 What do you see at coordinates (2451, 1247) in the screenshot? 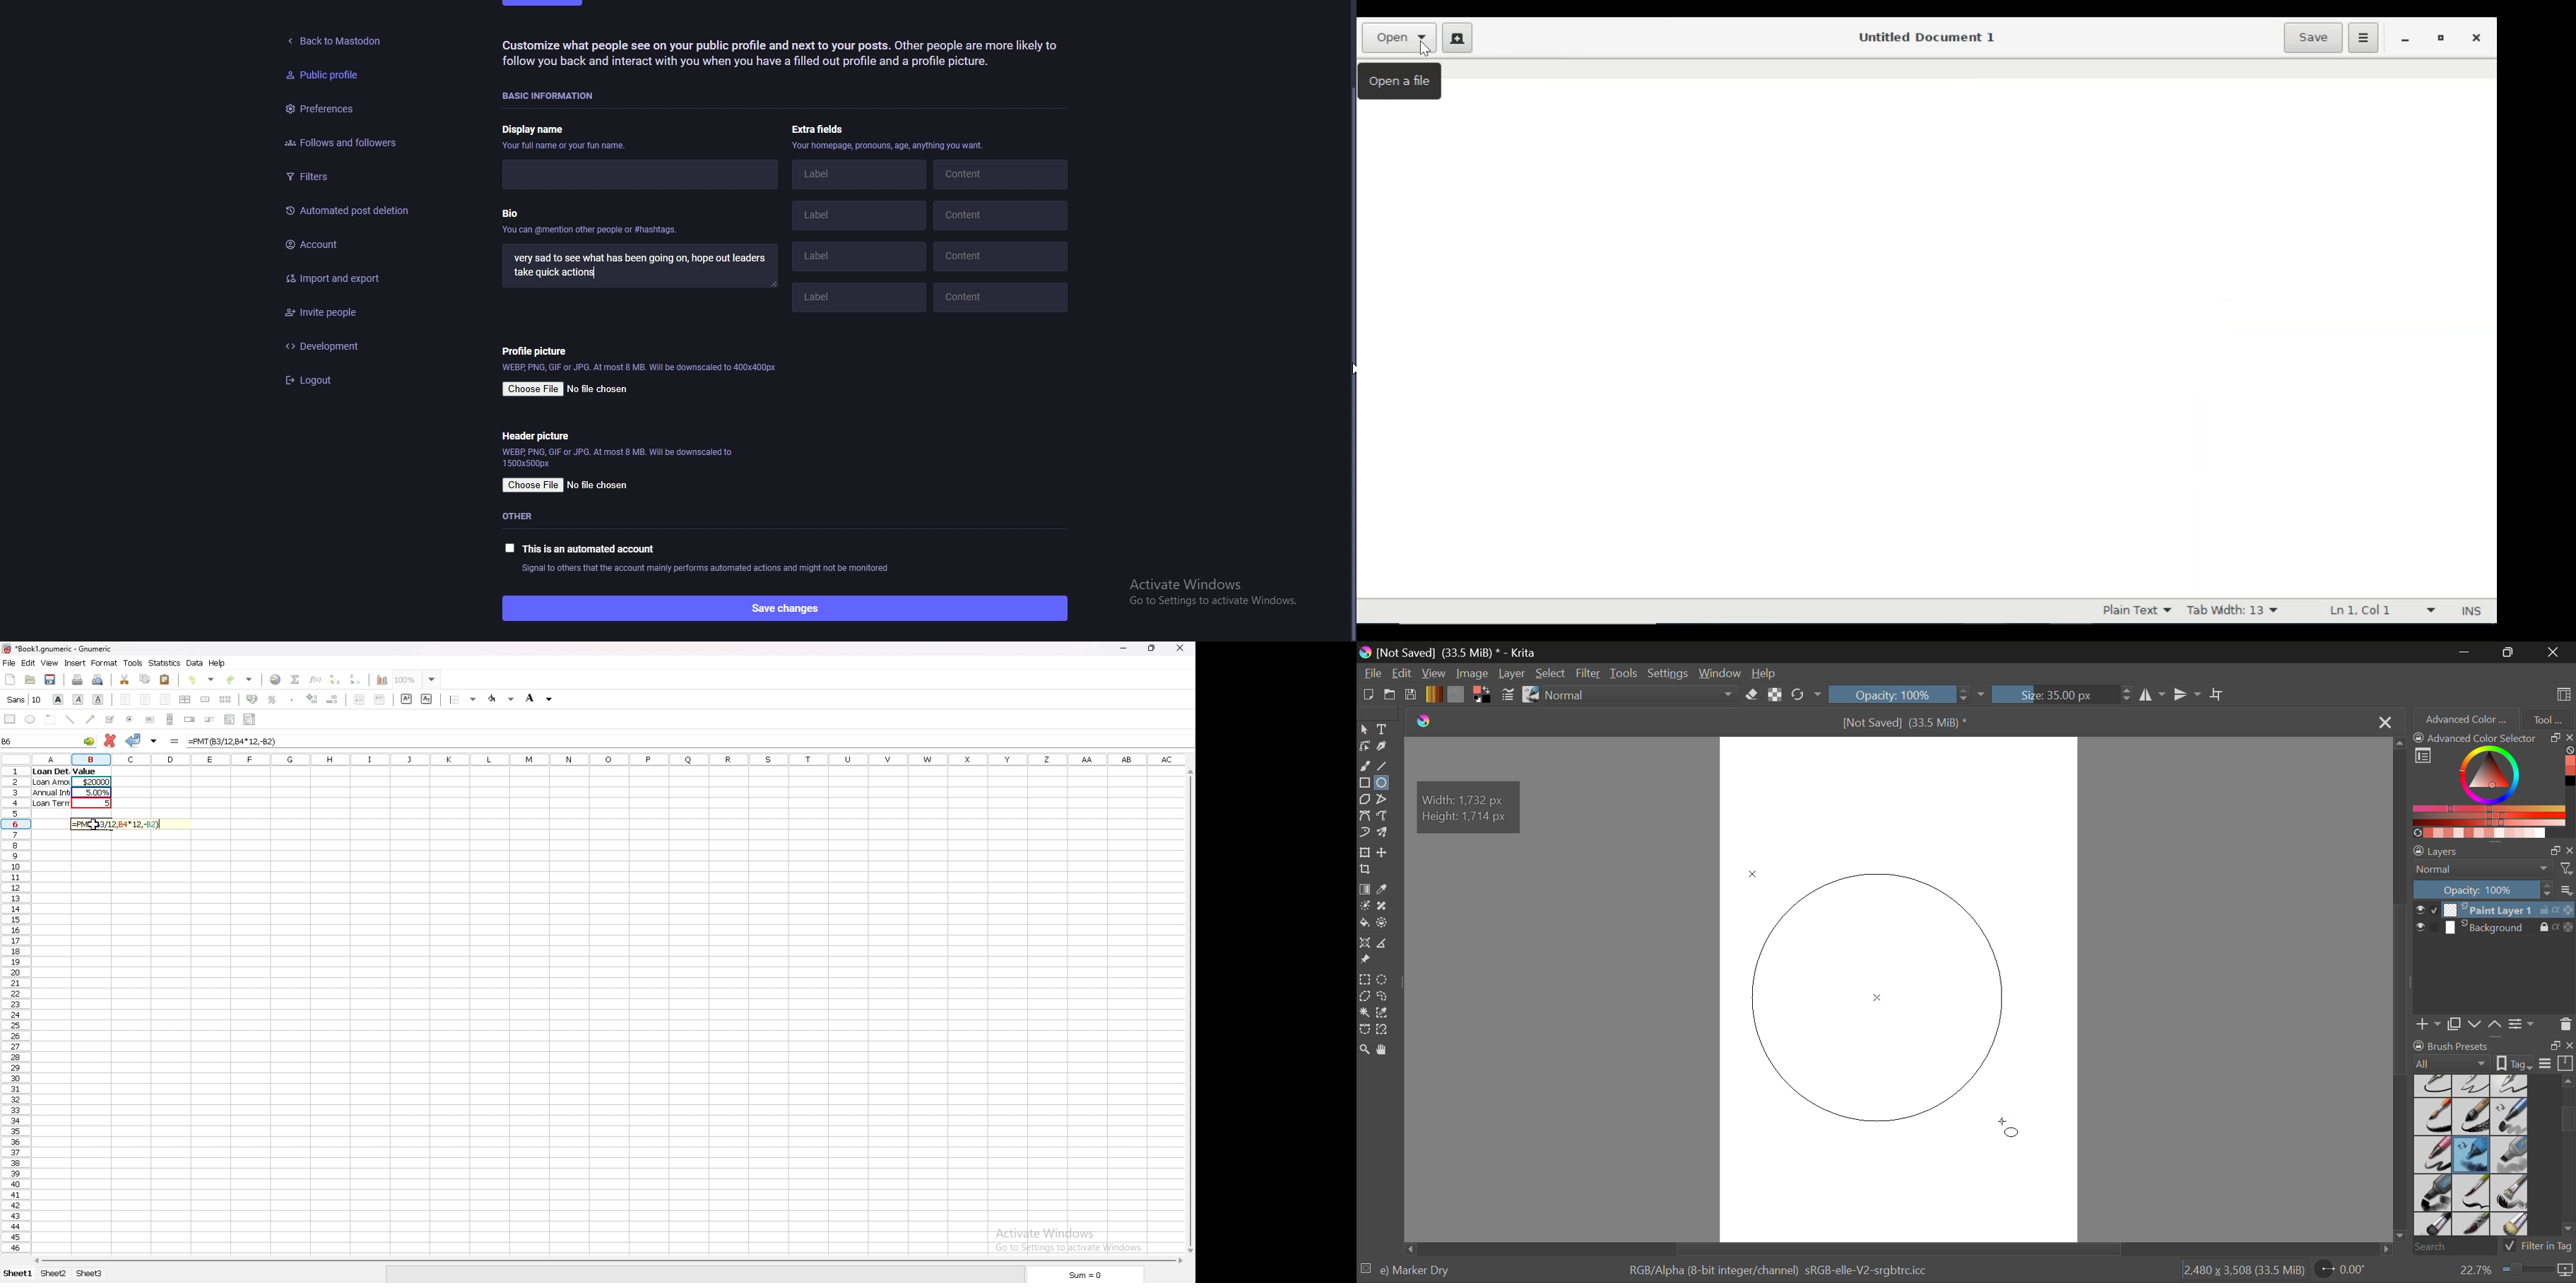
I see `Search` at bounding box center [2451, 1247].